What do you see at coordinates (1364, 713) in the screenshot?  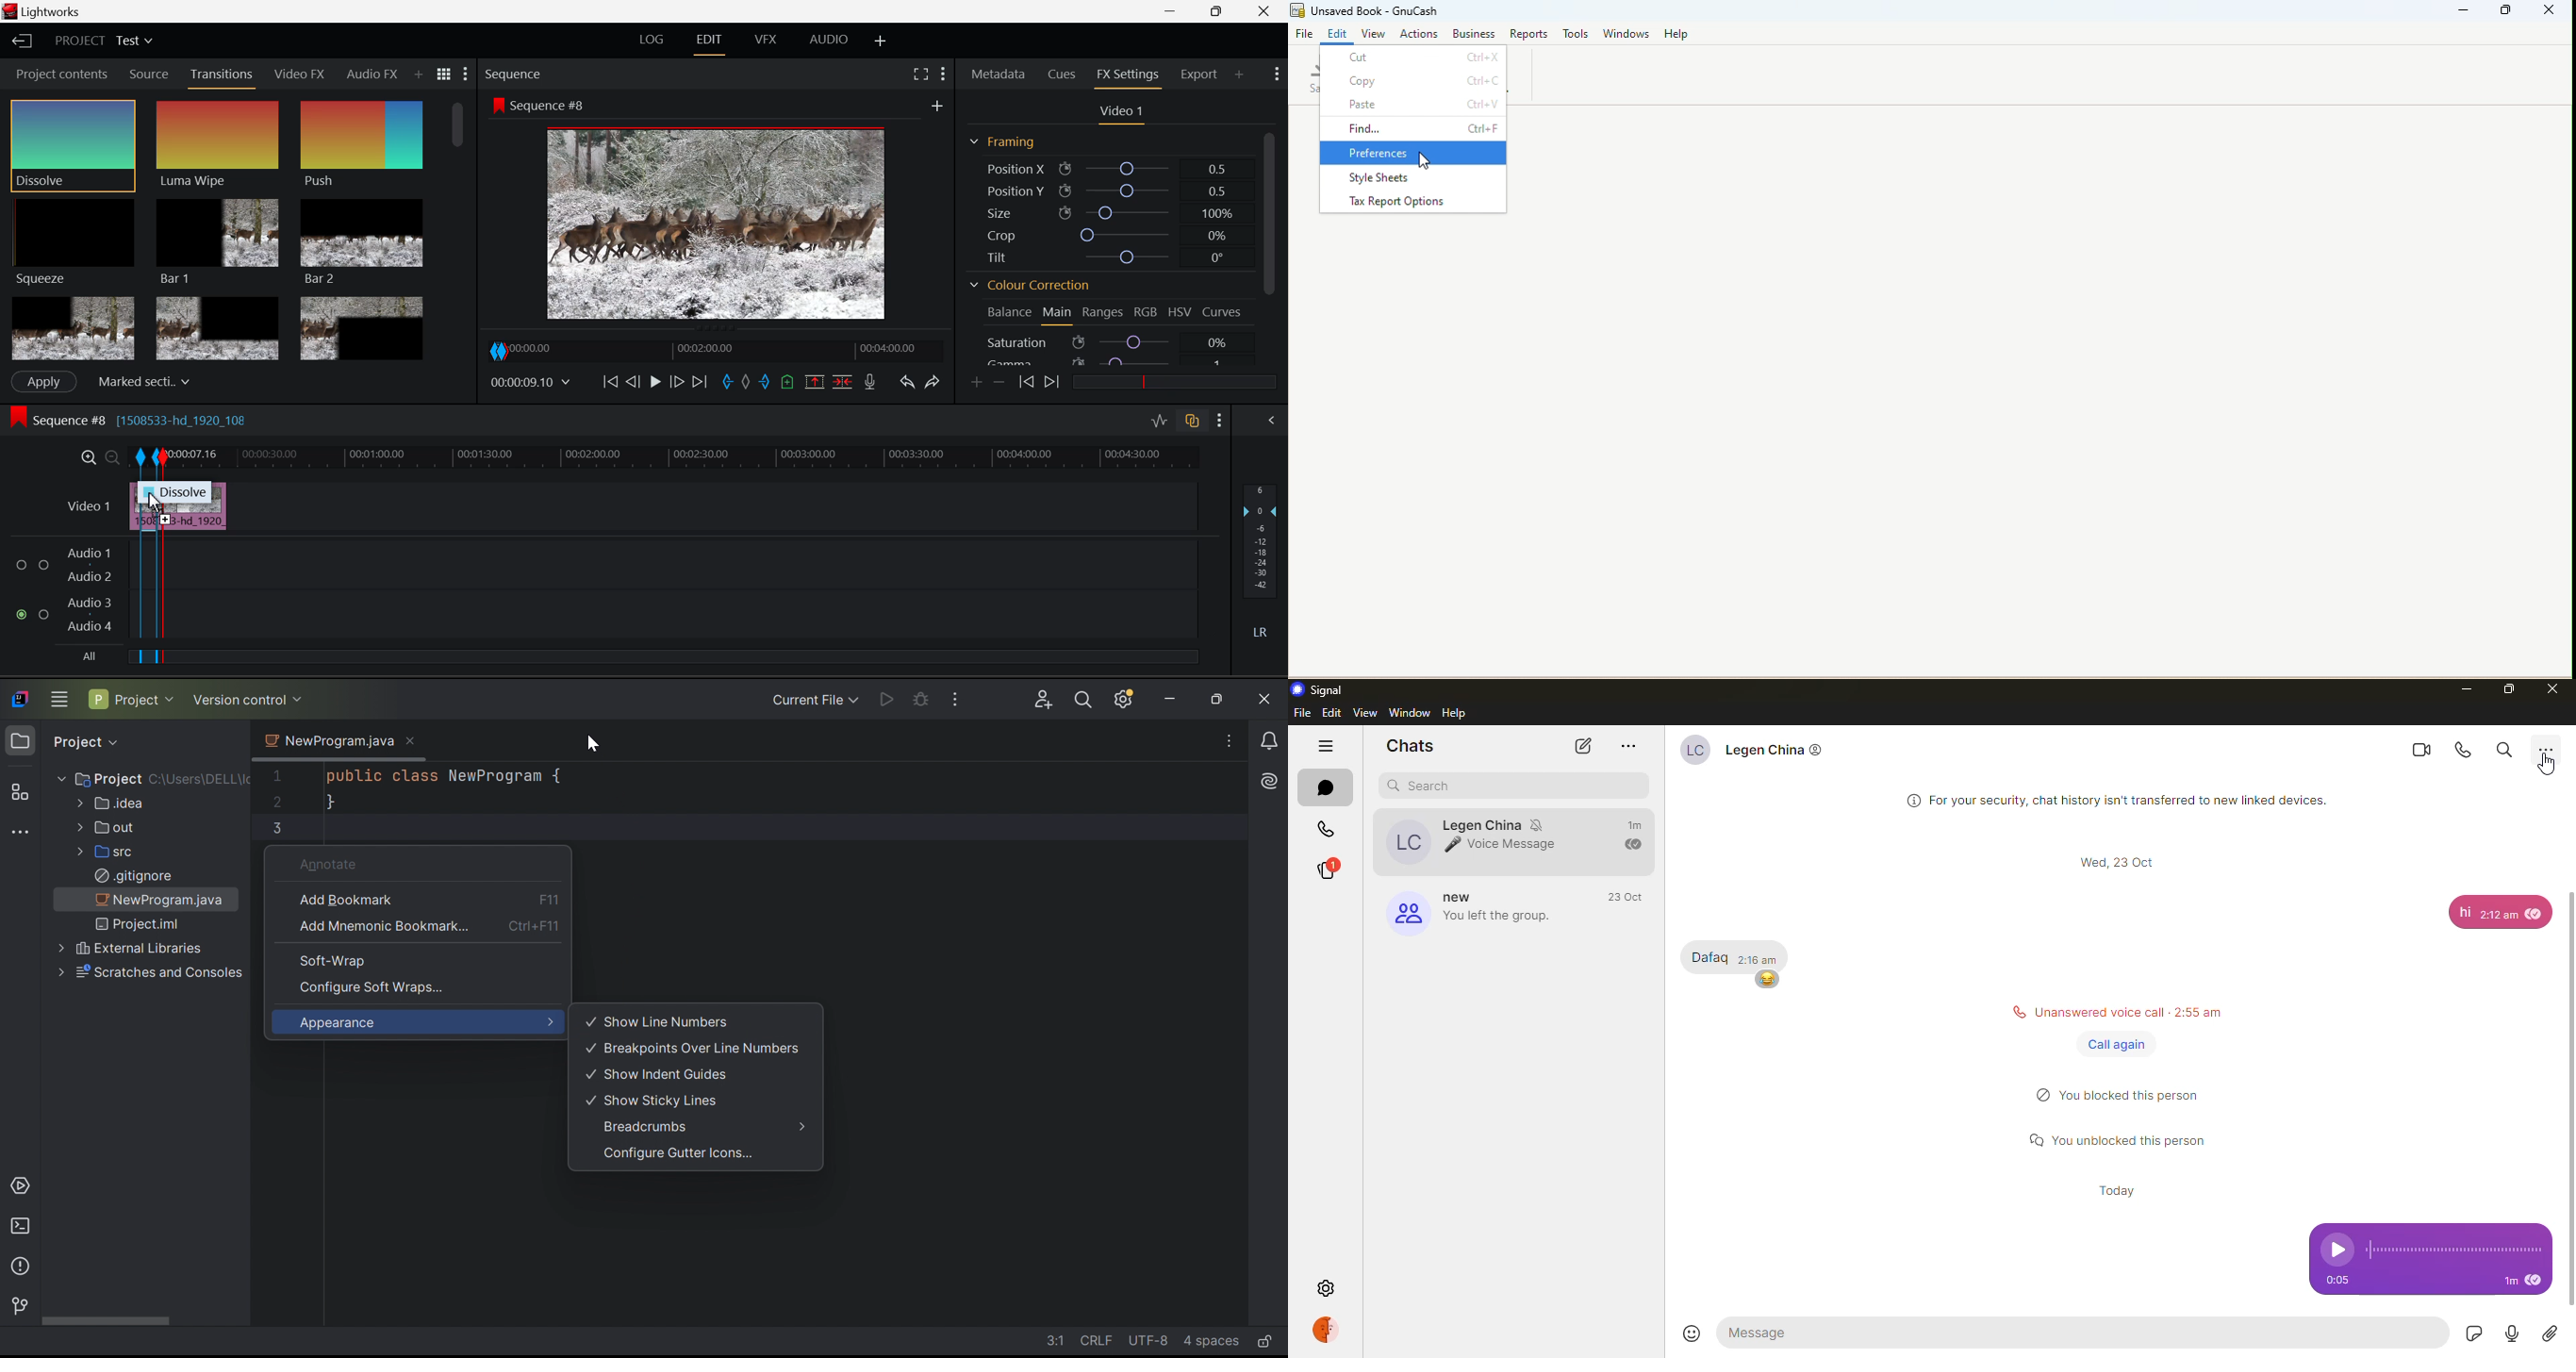 I see `view` at bounding box center [1364, 713].